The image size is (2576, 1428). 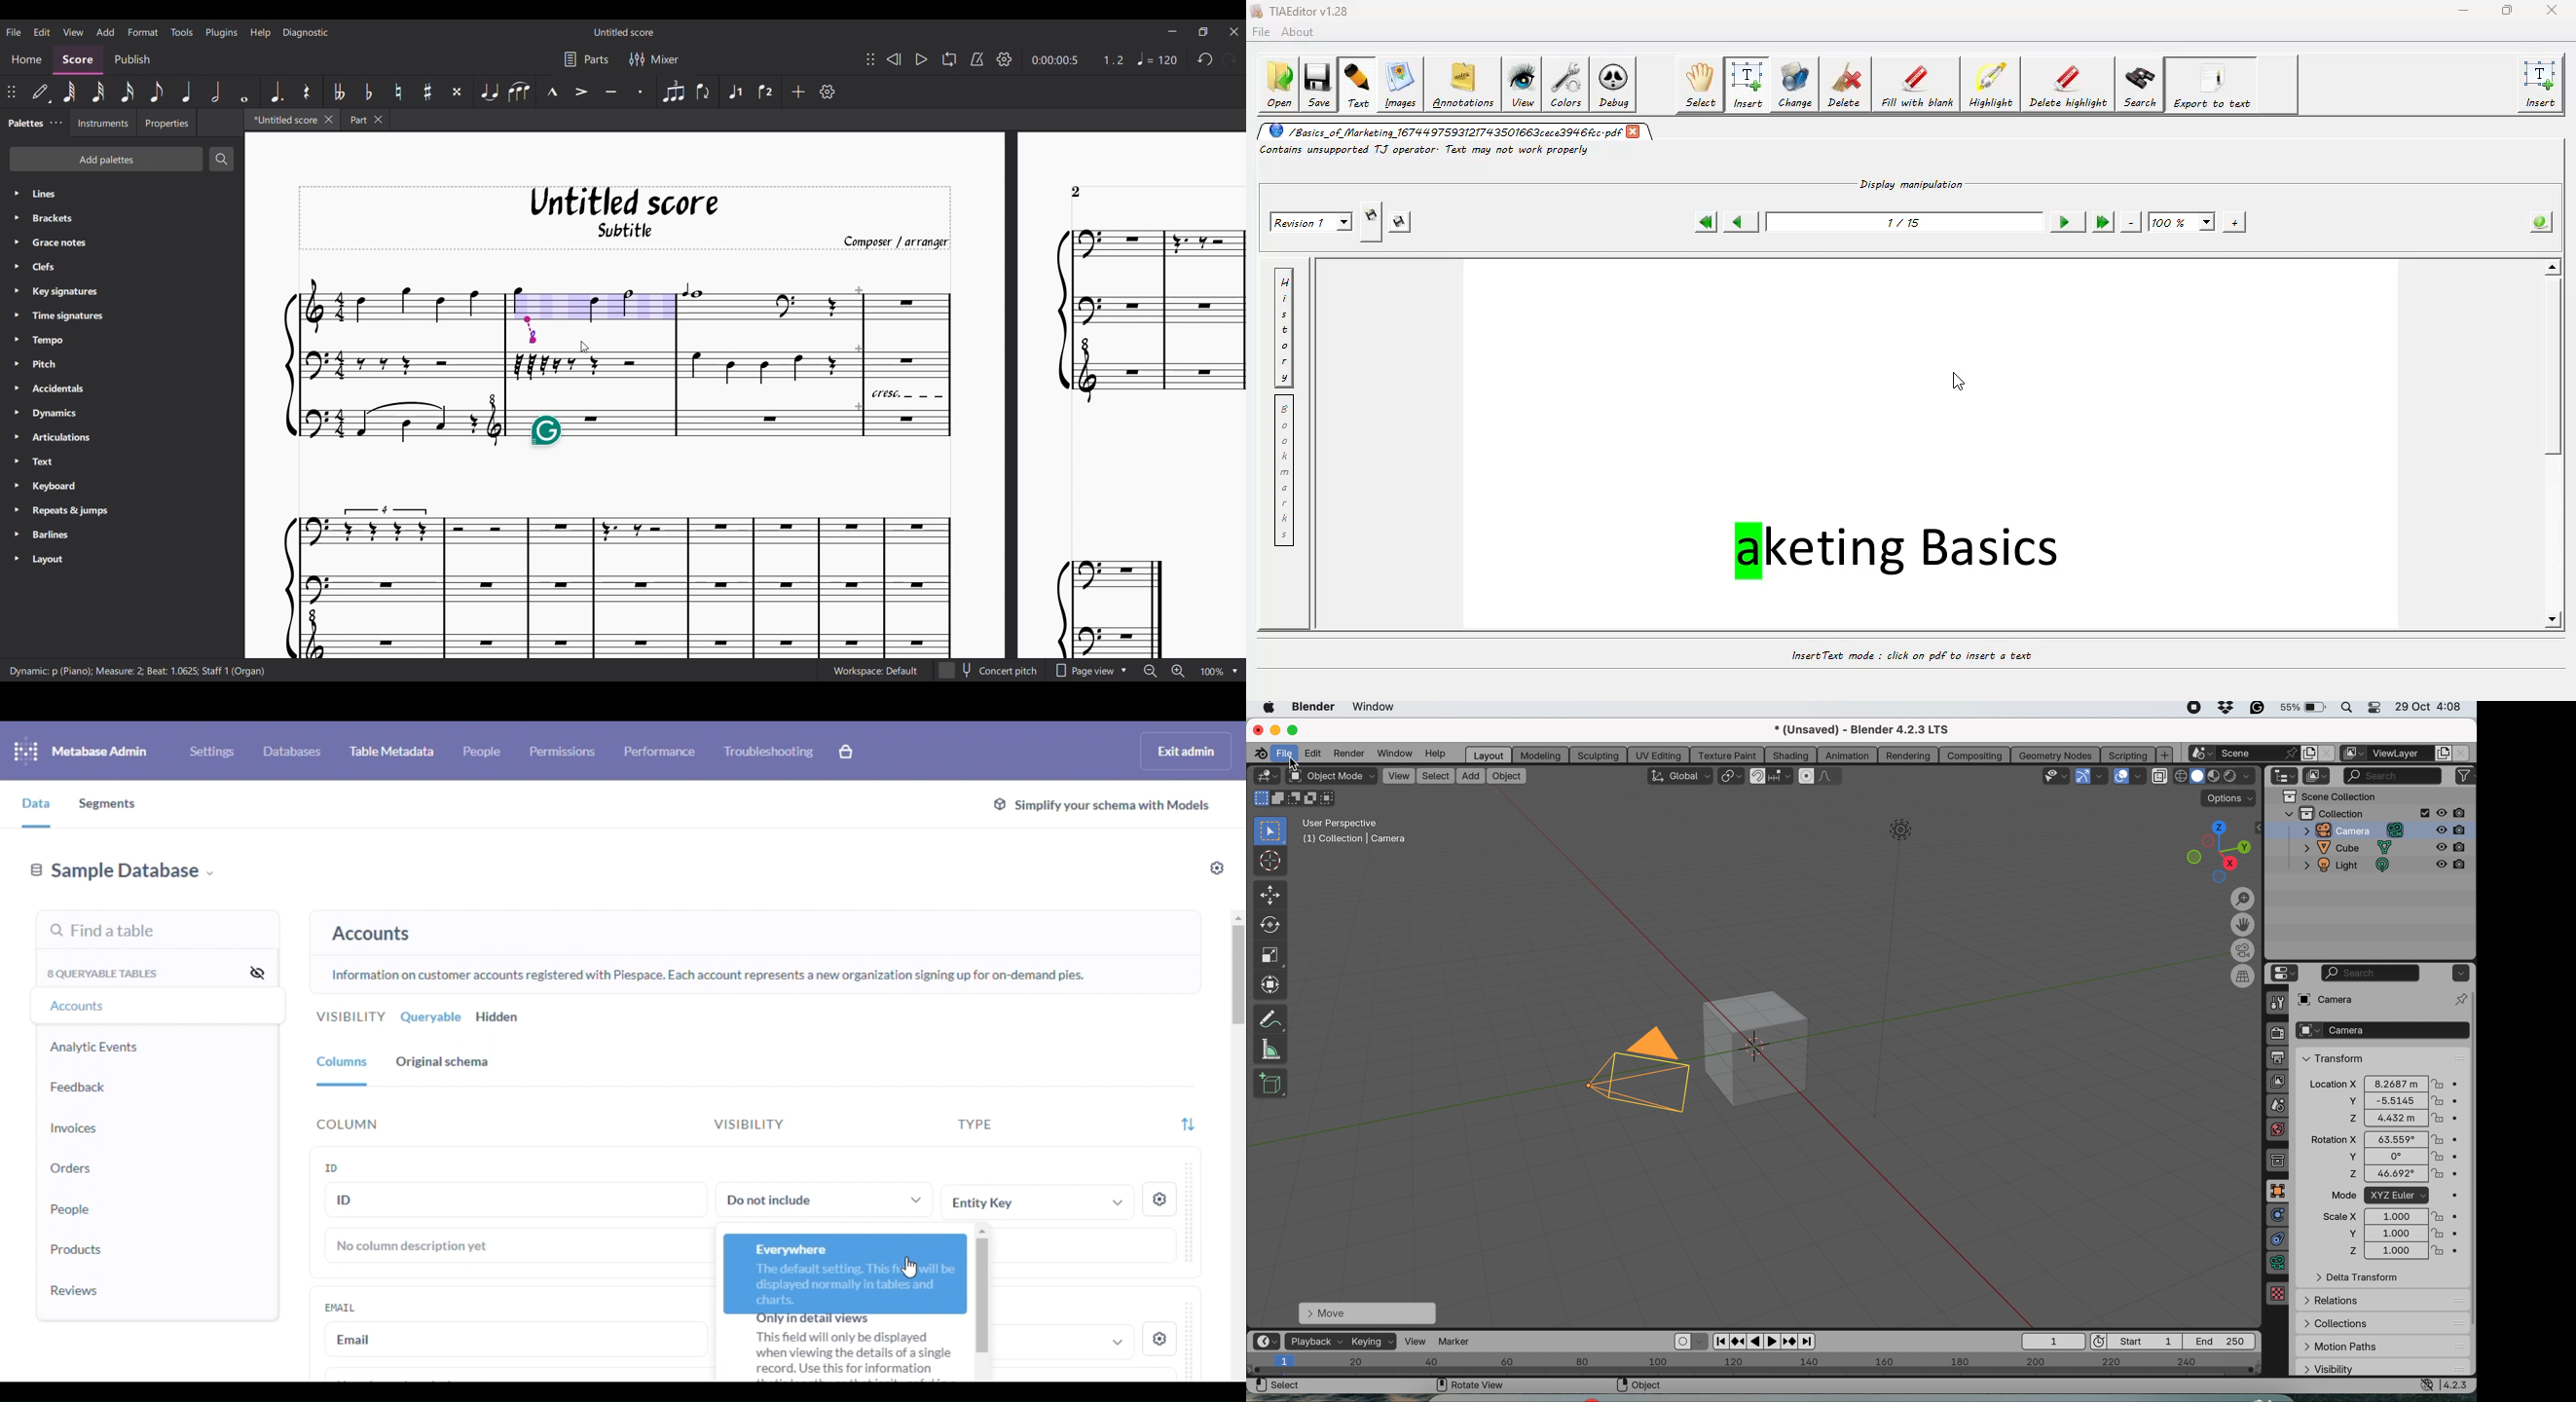 I want to click on Current duration and ratio changed, so click(x=1078, y=60).